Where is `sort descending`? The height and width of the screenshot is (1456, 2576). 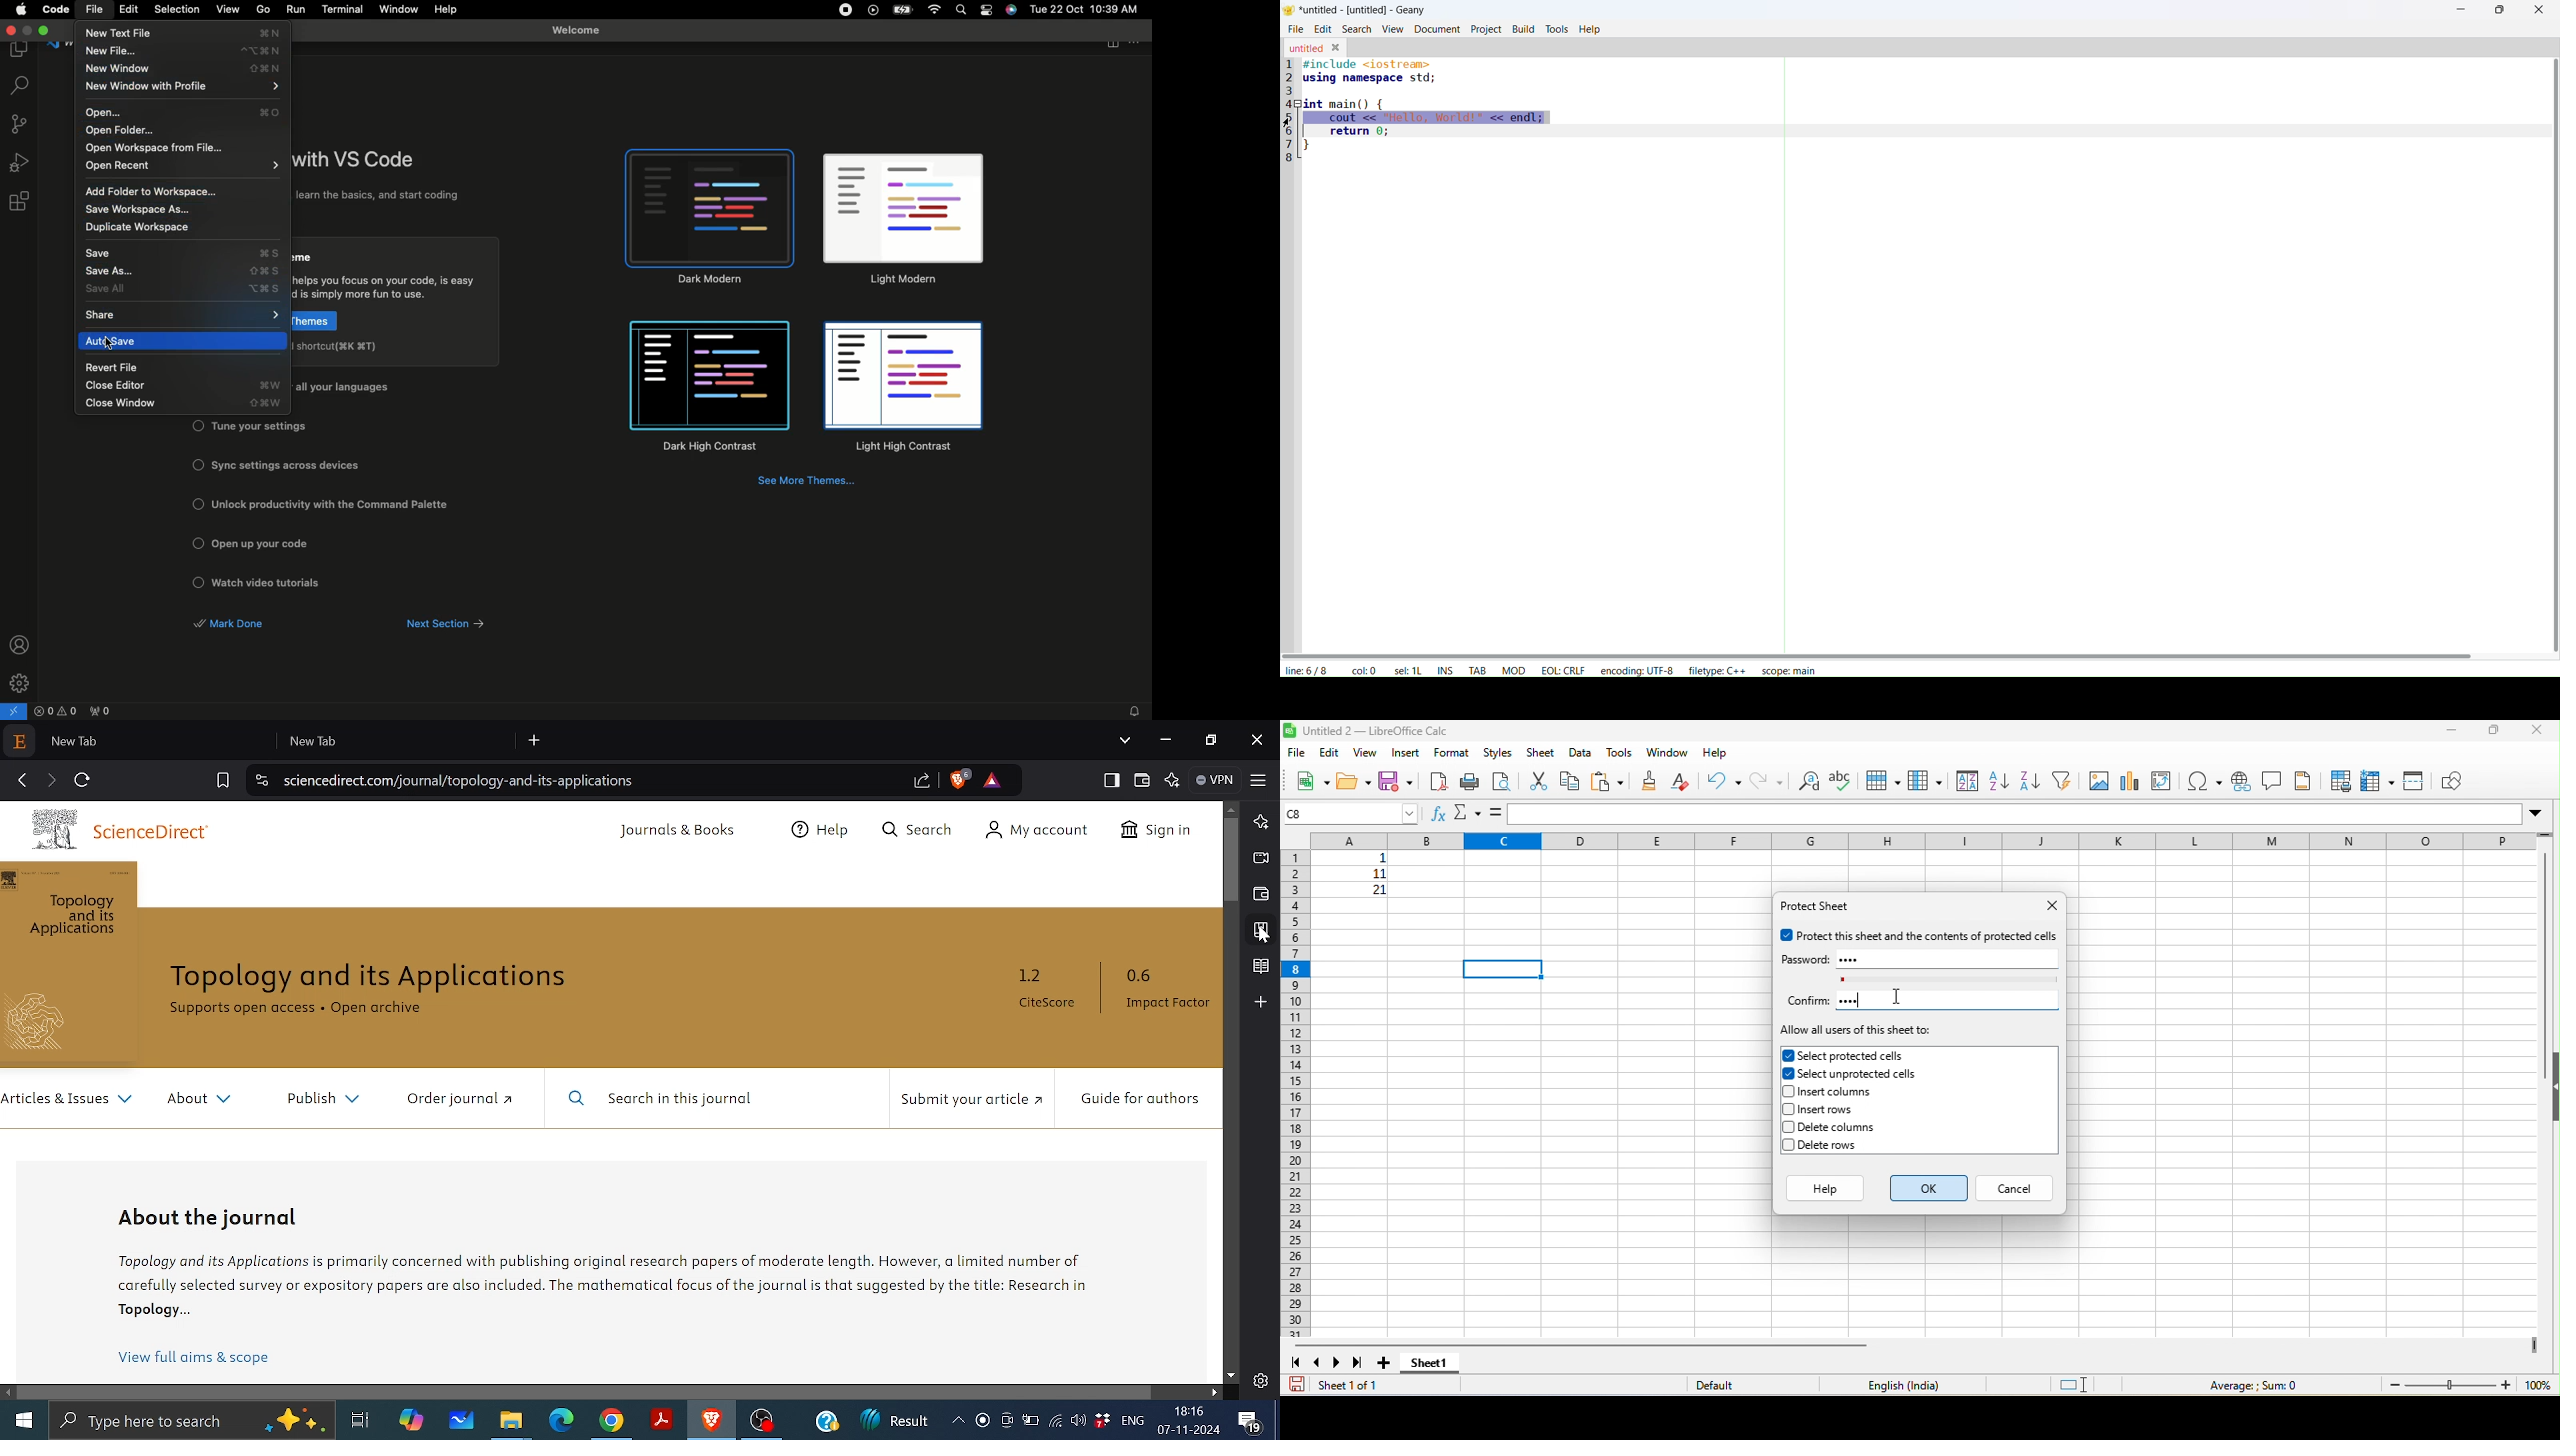
sort descending is located at coordinates (2029, 780).